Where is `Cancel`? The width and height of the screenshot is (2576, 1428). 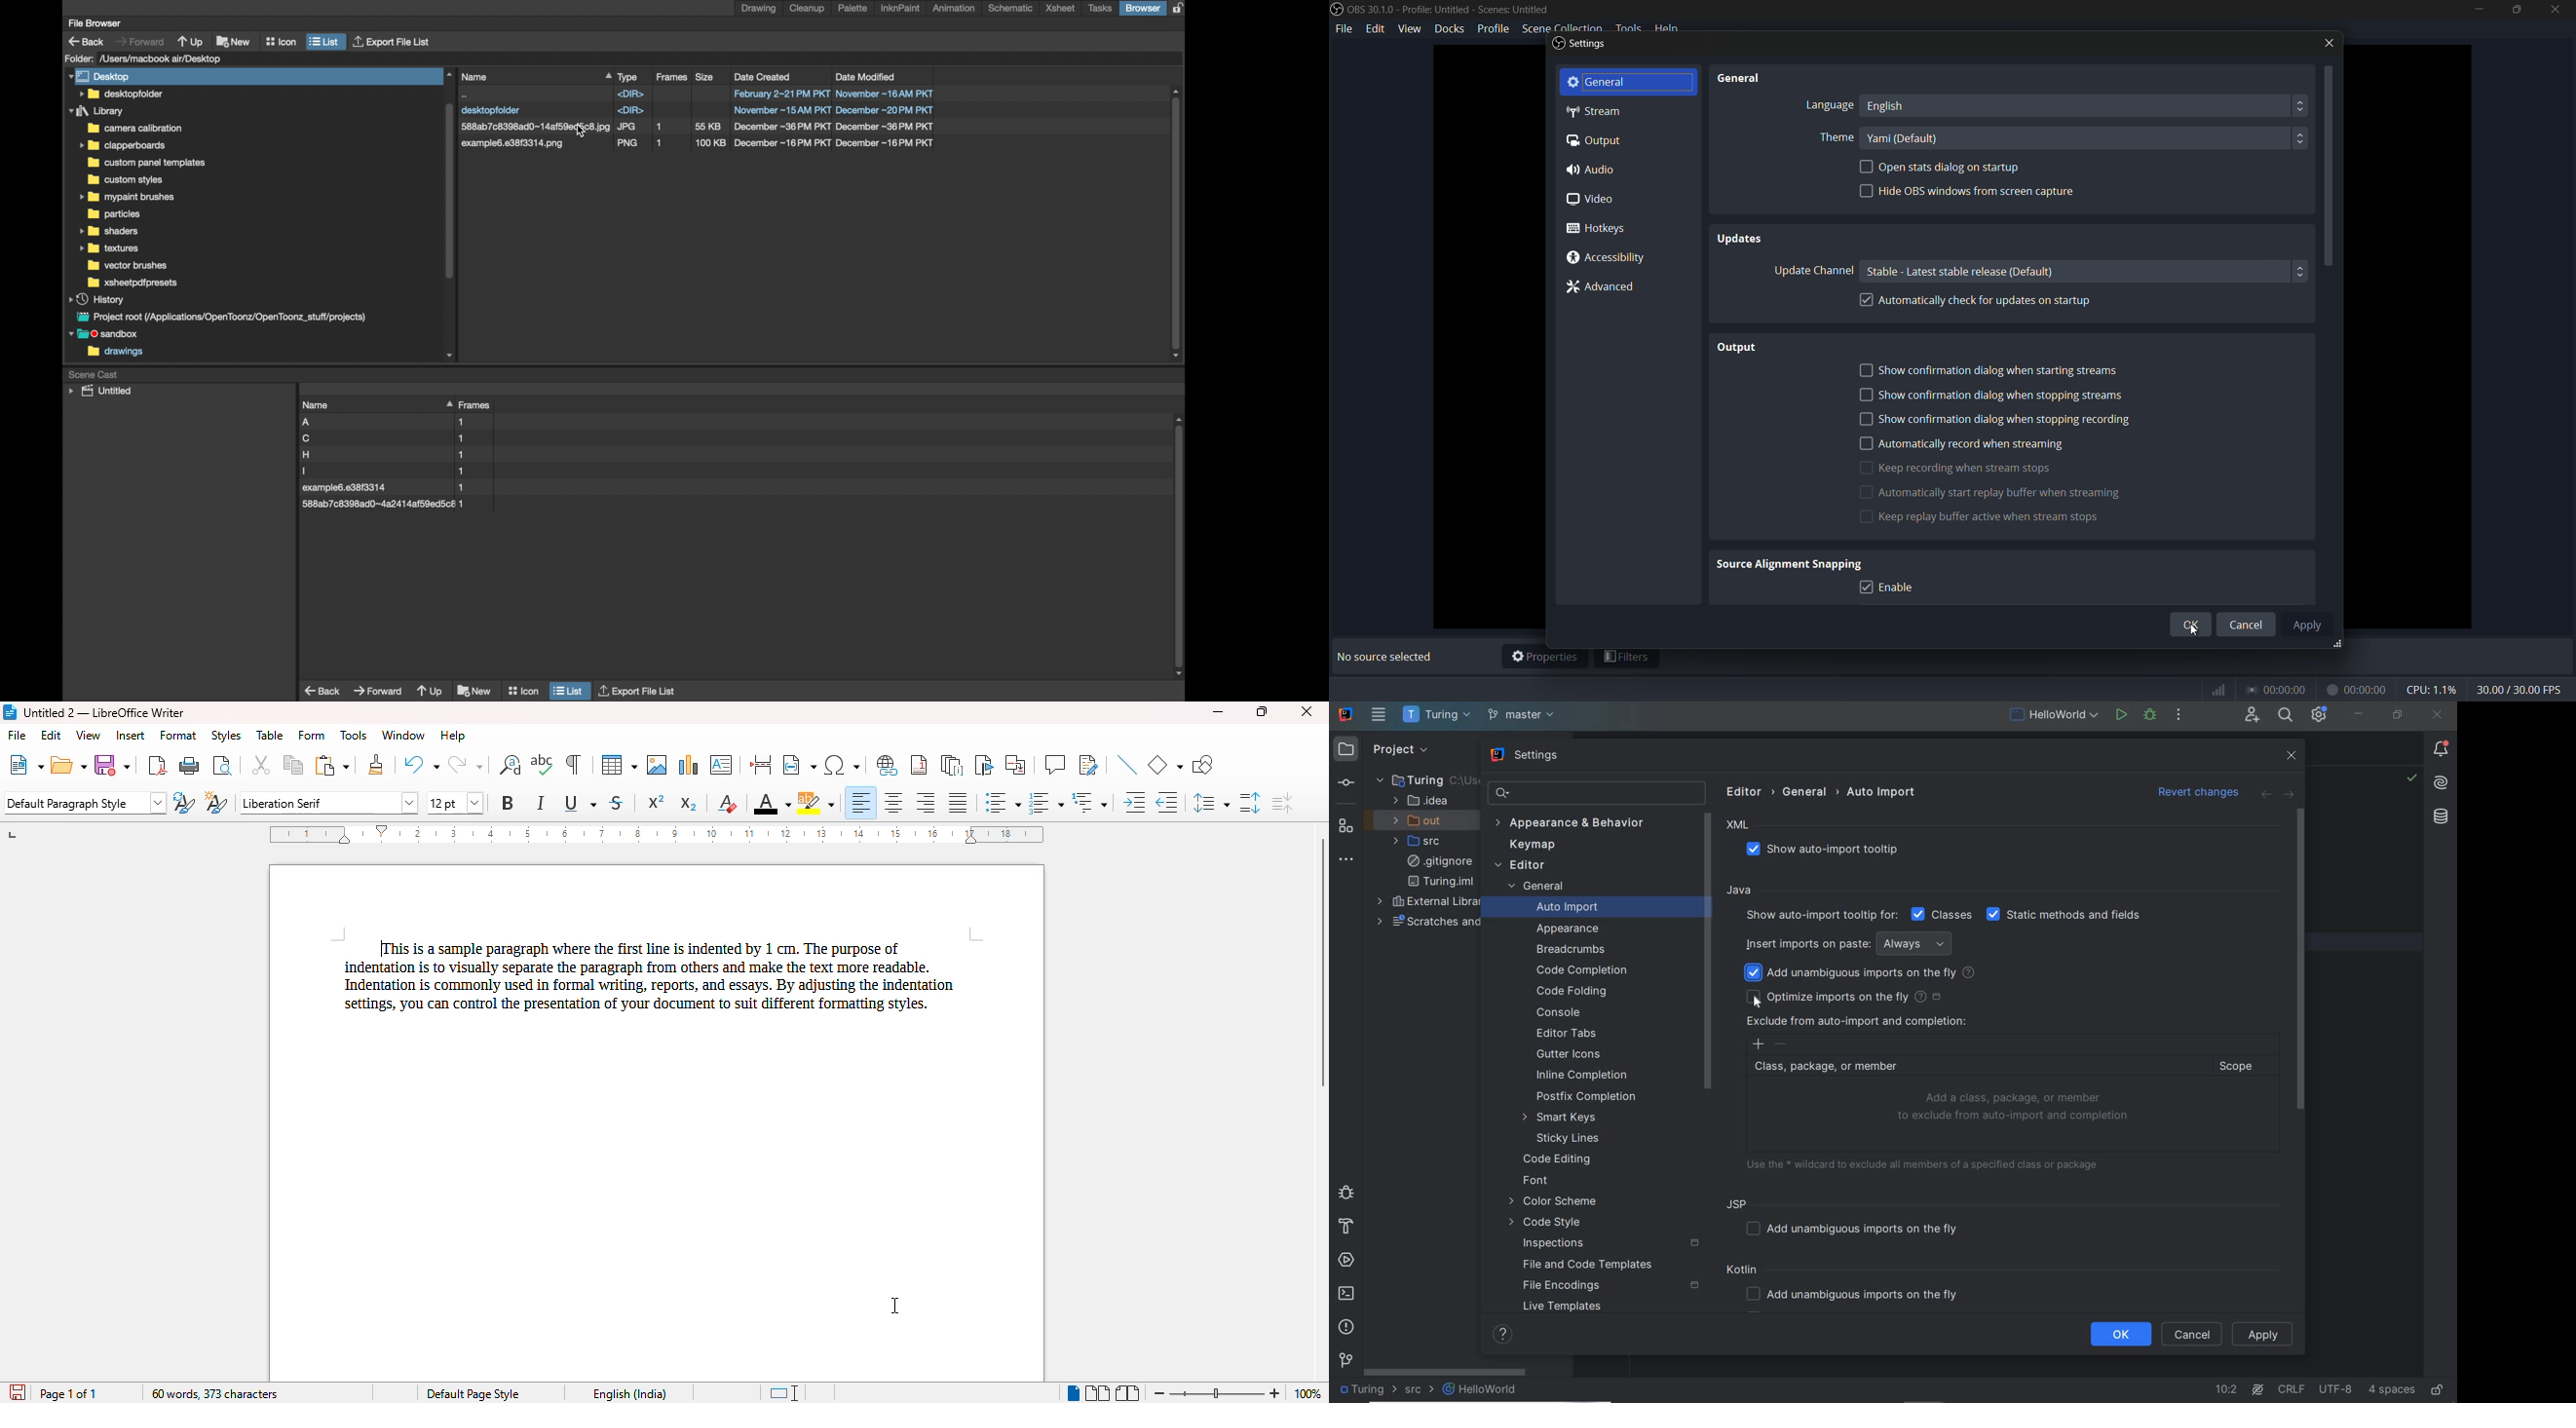 Cancel is located at coordinates (2247, 624).